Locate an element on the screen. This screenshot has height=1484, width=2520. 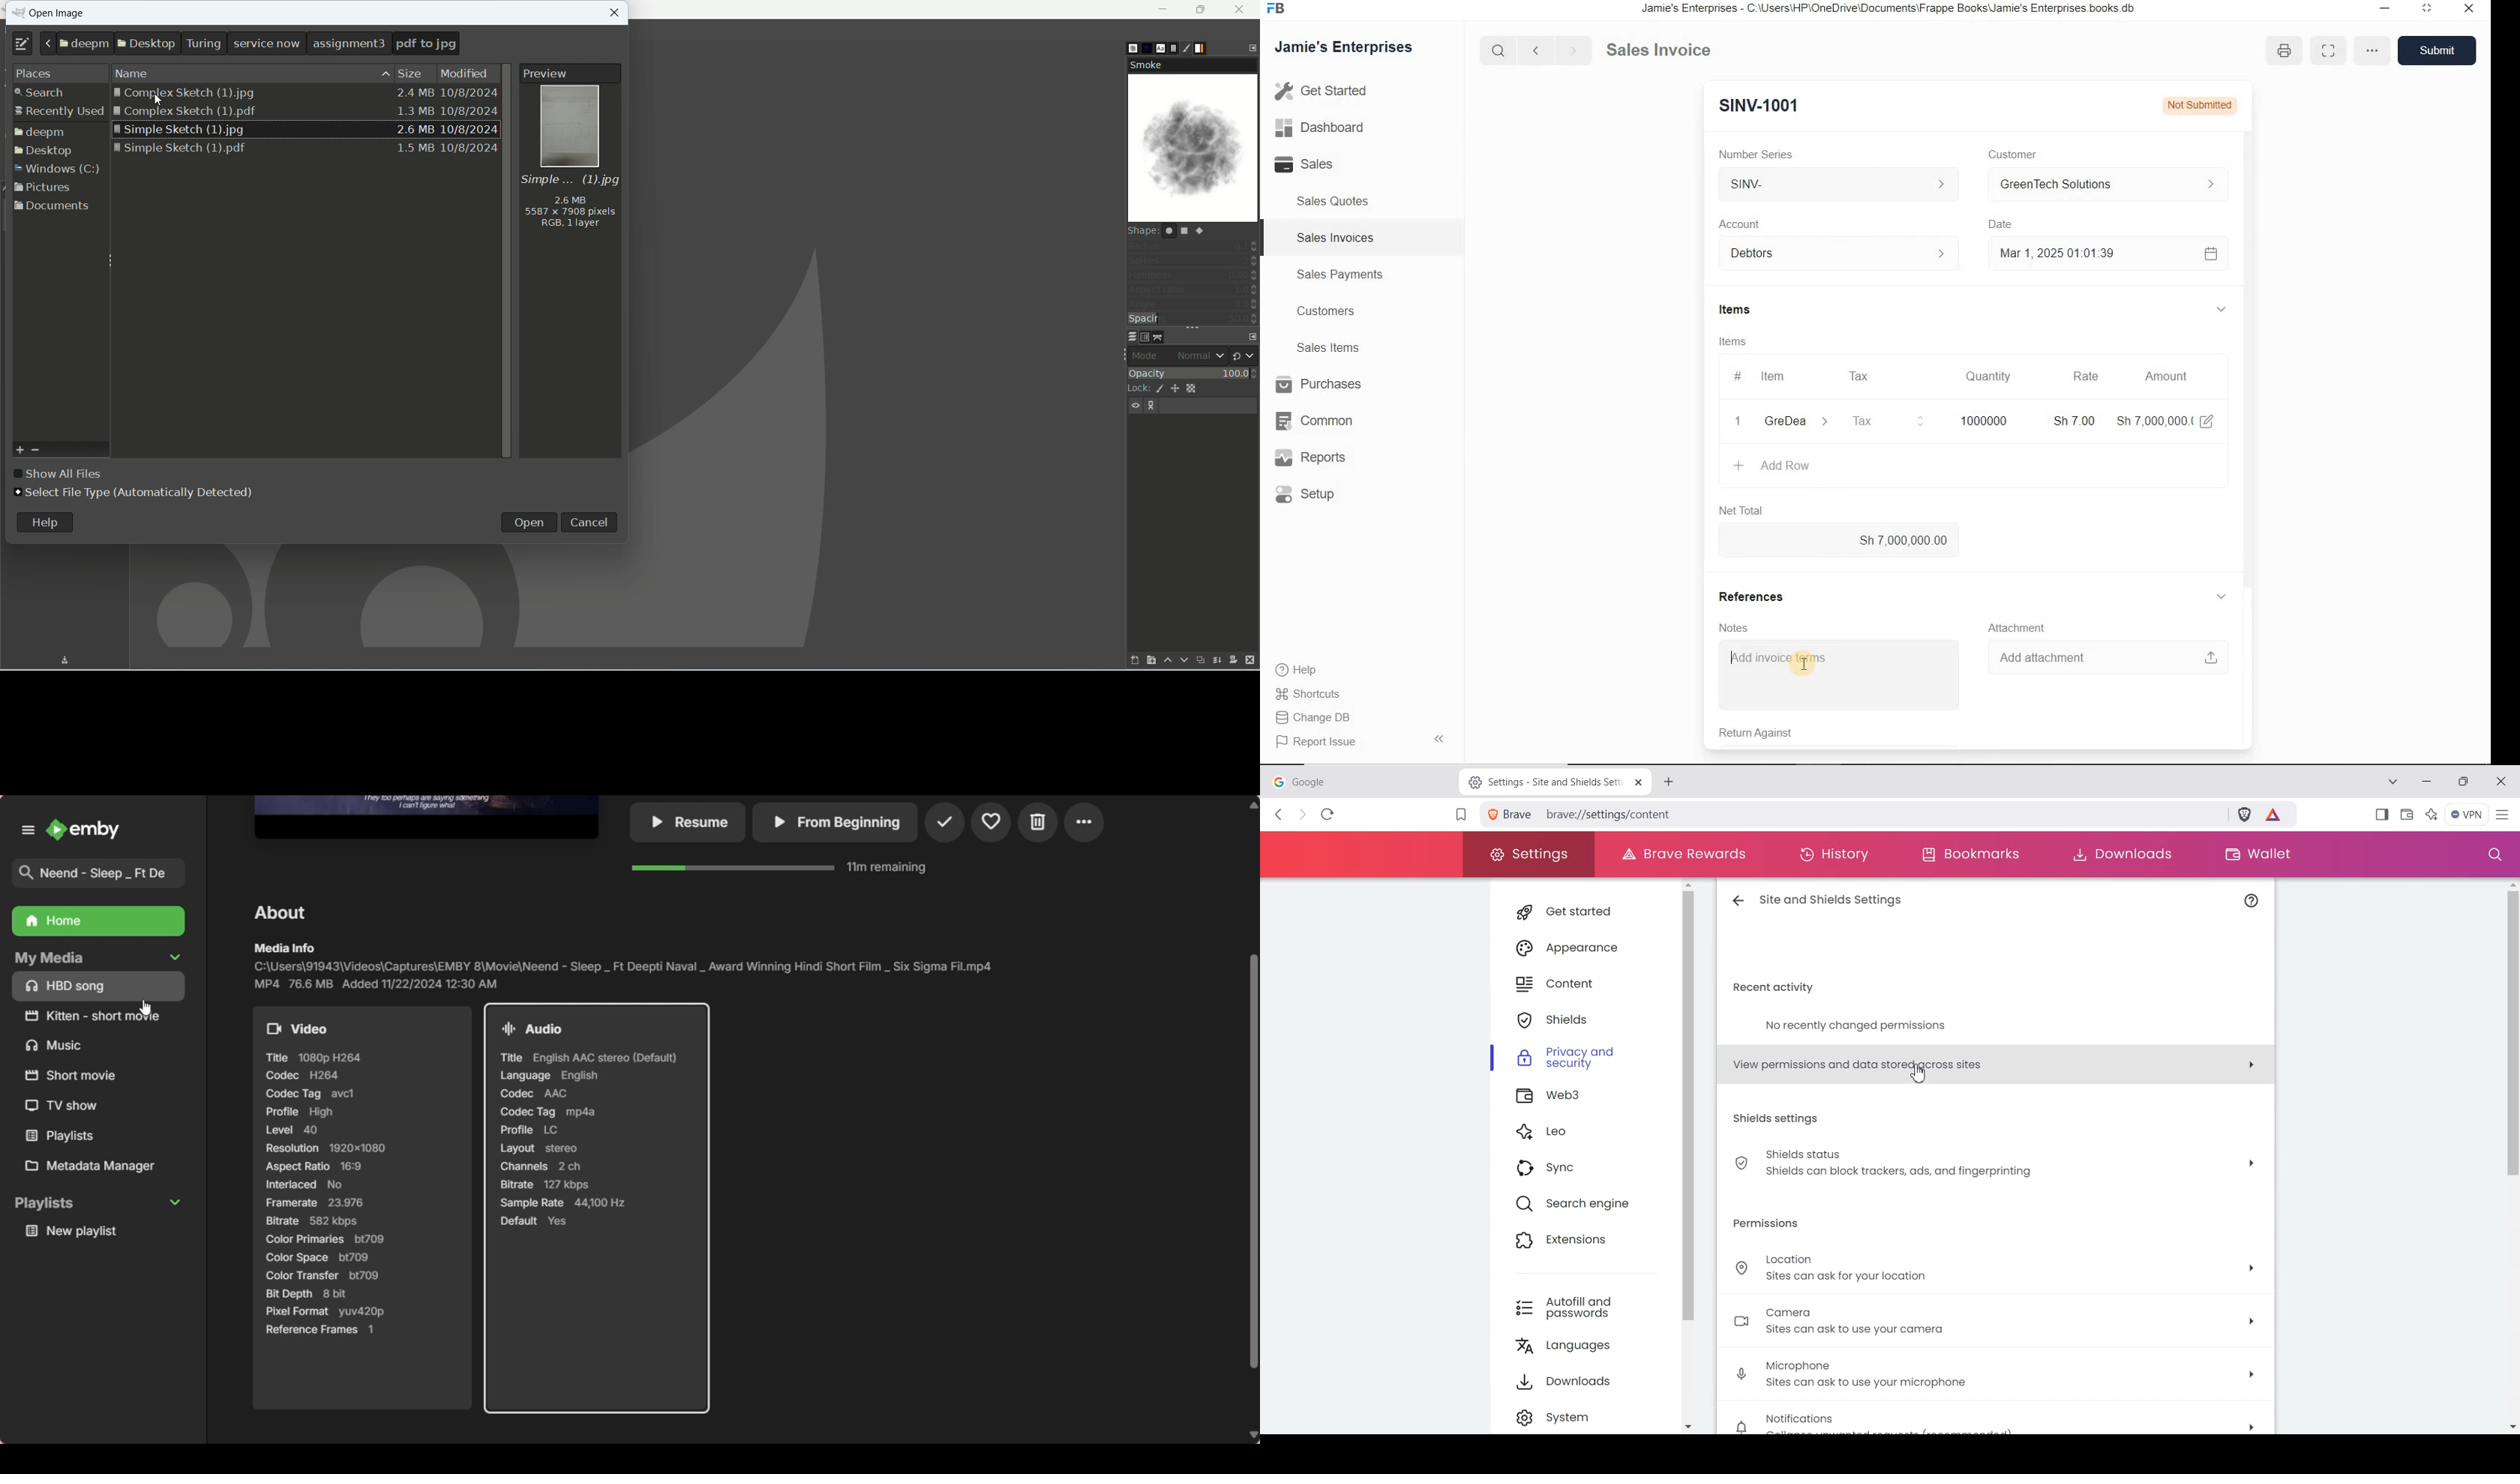
vertical scrollbar is located at coordinates (2246, 342).